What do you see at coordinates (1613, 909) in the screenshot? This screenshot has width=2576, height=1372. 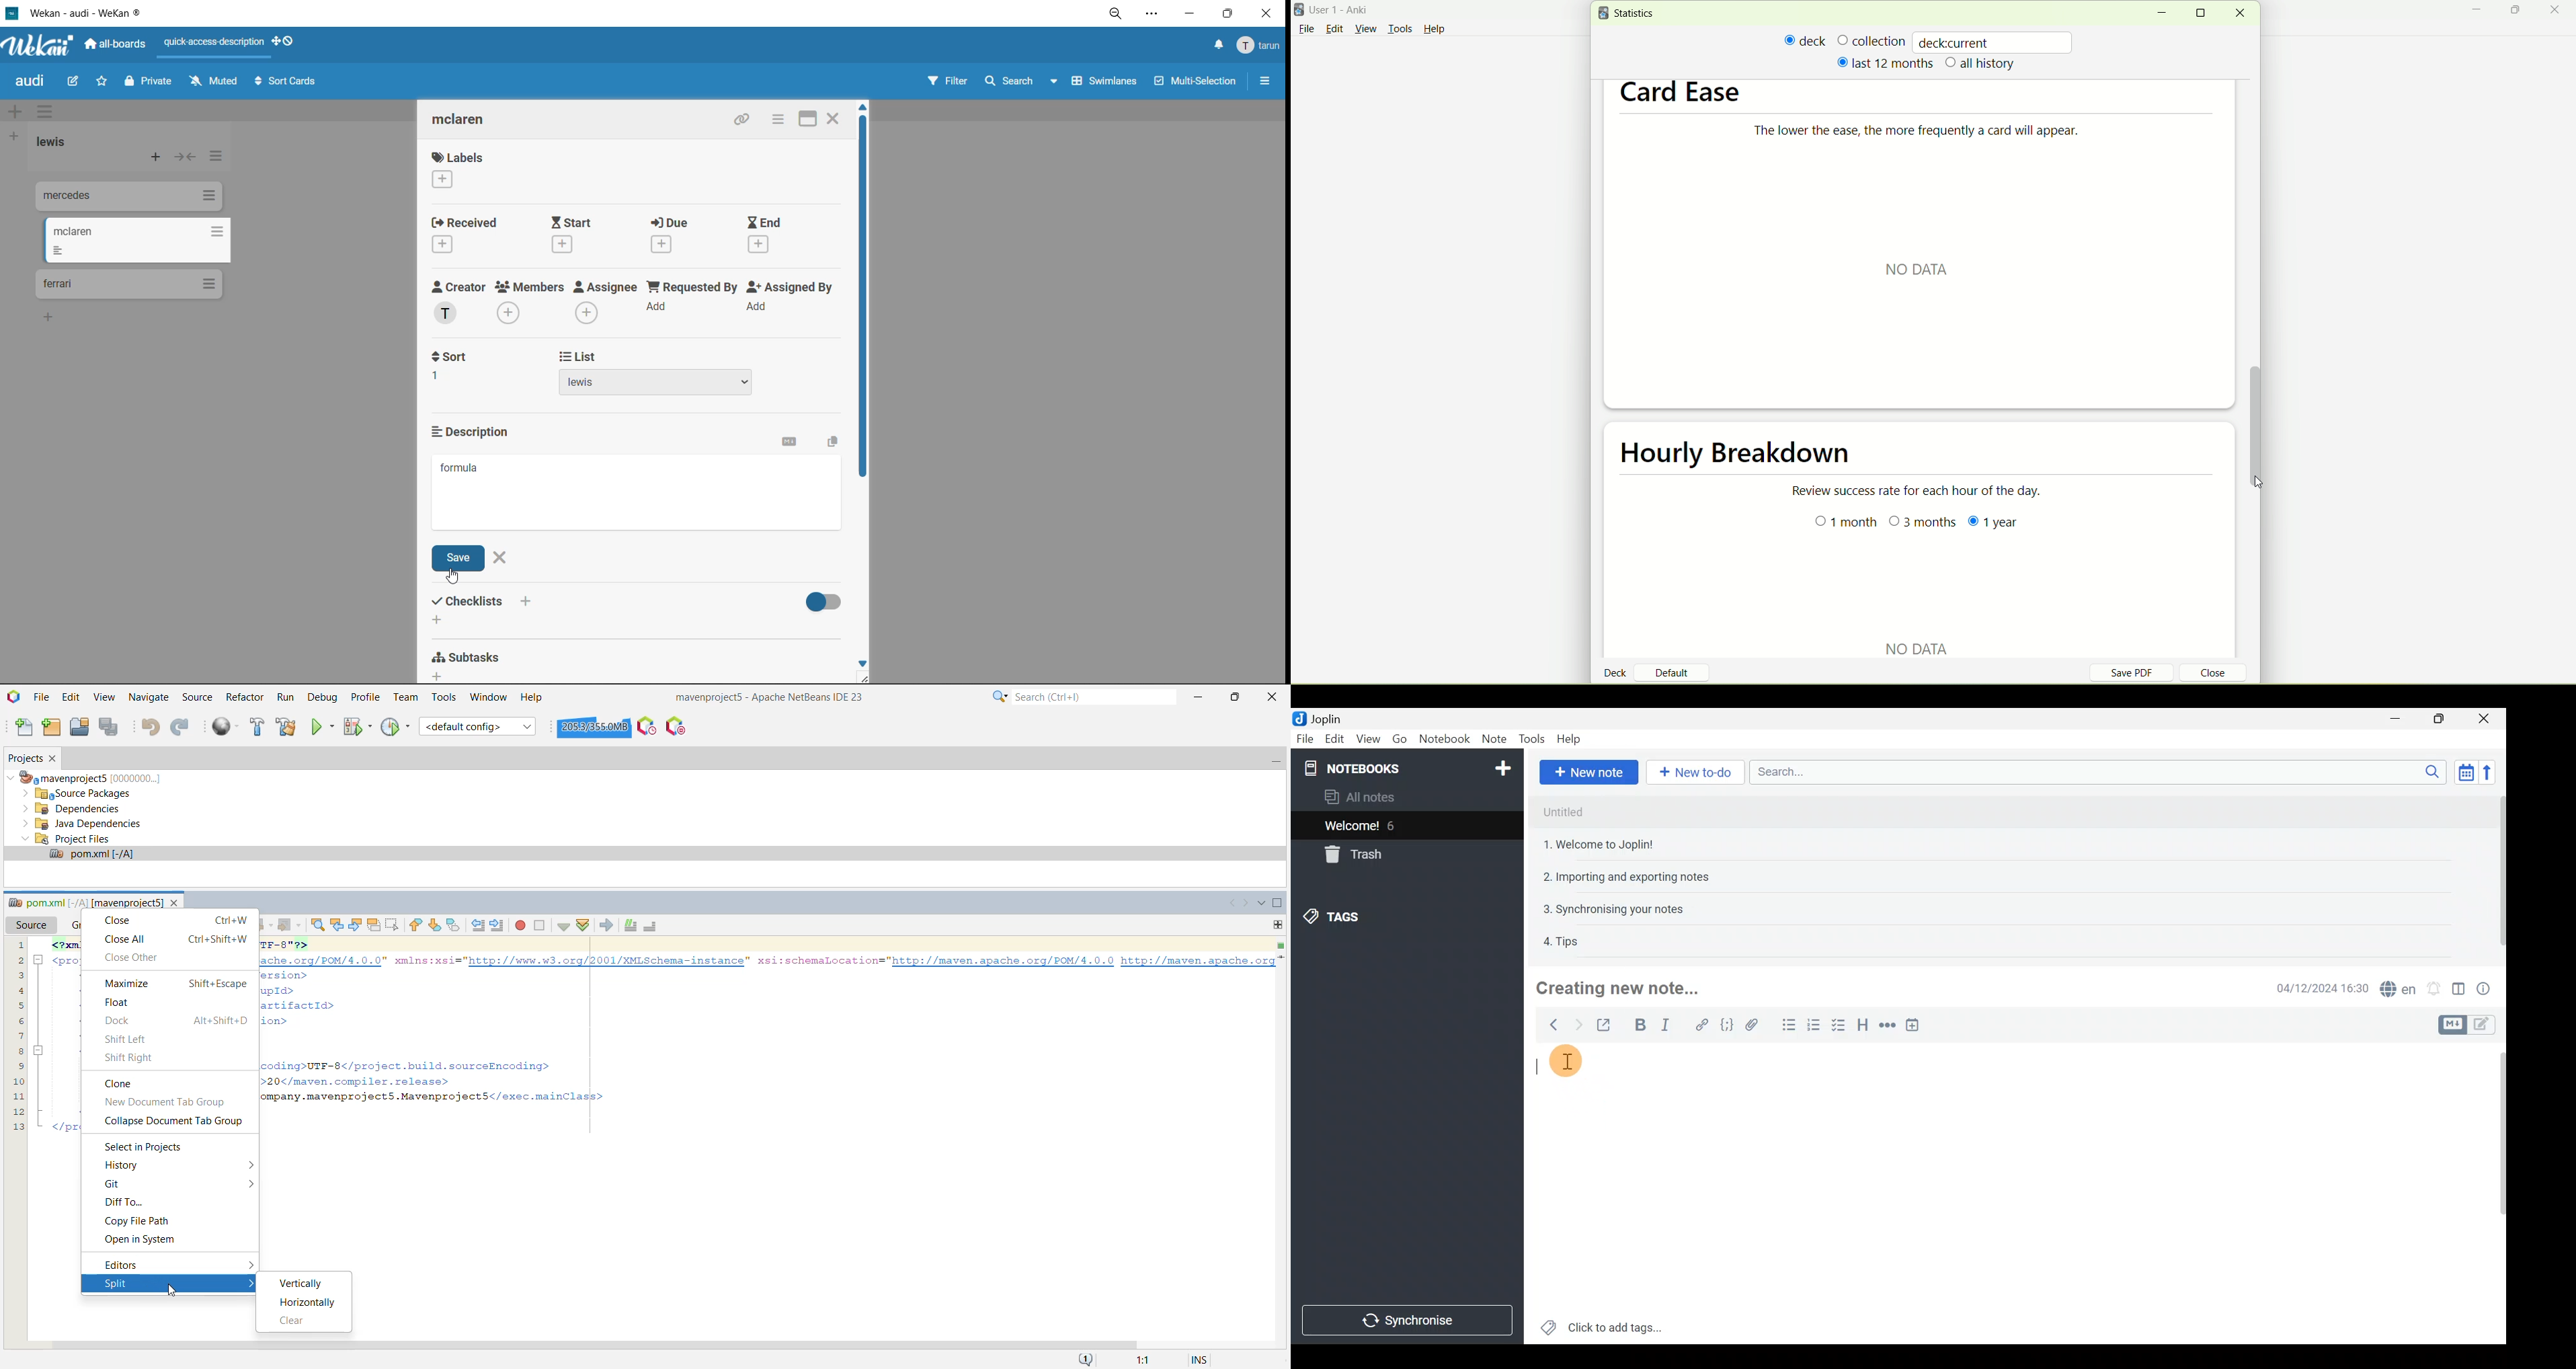 I see `3. Synchronising your notes` at bounding box center [1613, 909].